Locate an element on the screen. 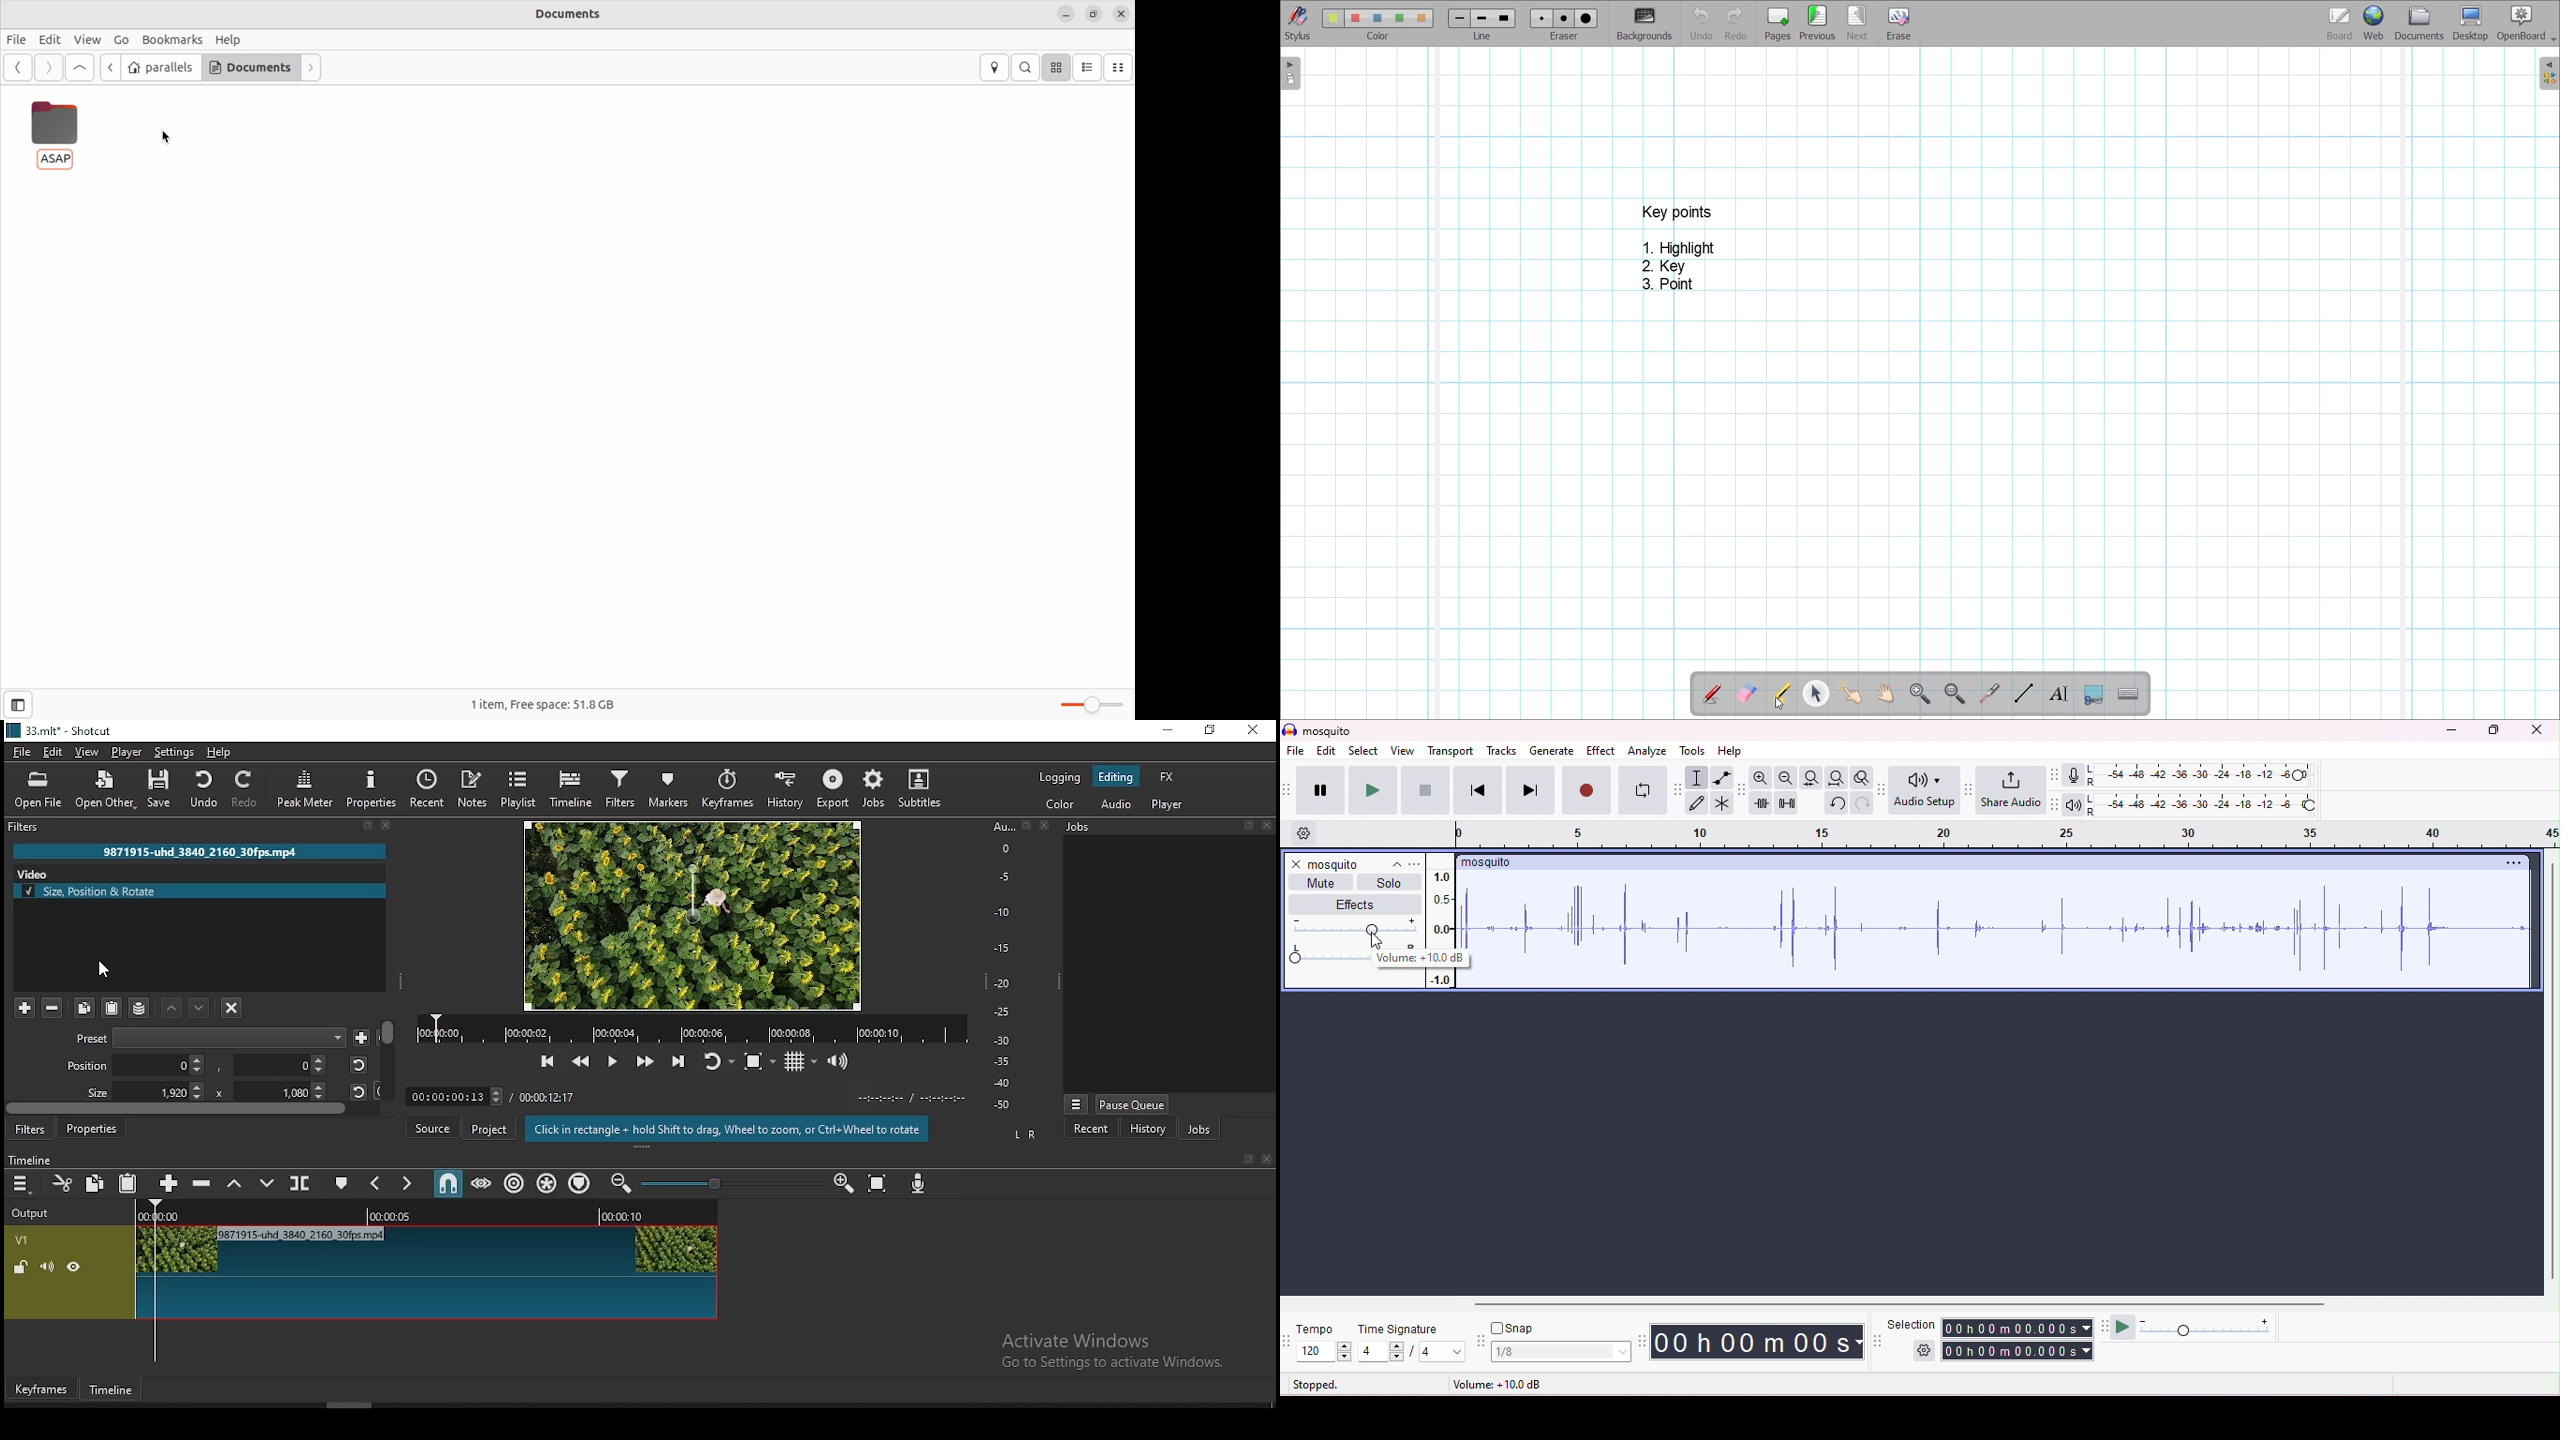 Image resolution: width=2576 pixels, height=1456 pixels. track title is located at coordinates (1486, 862).